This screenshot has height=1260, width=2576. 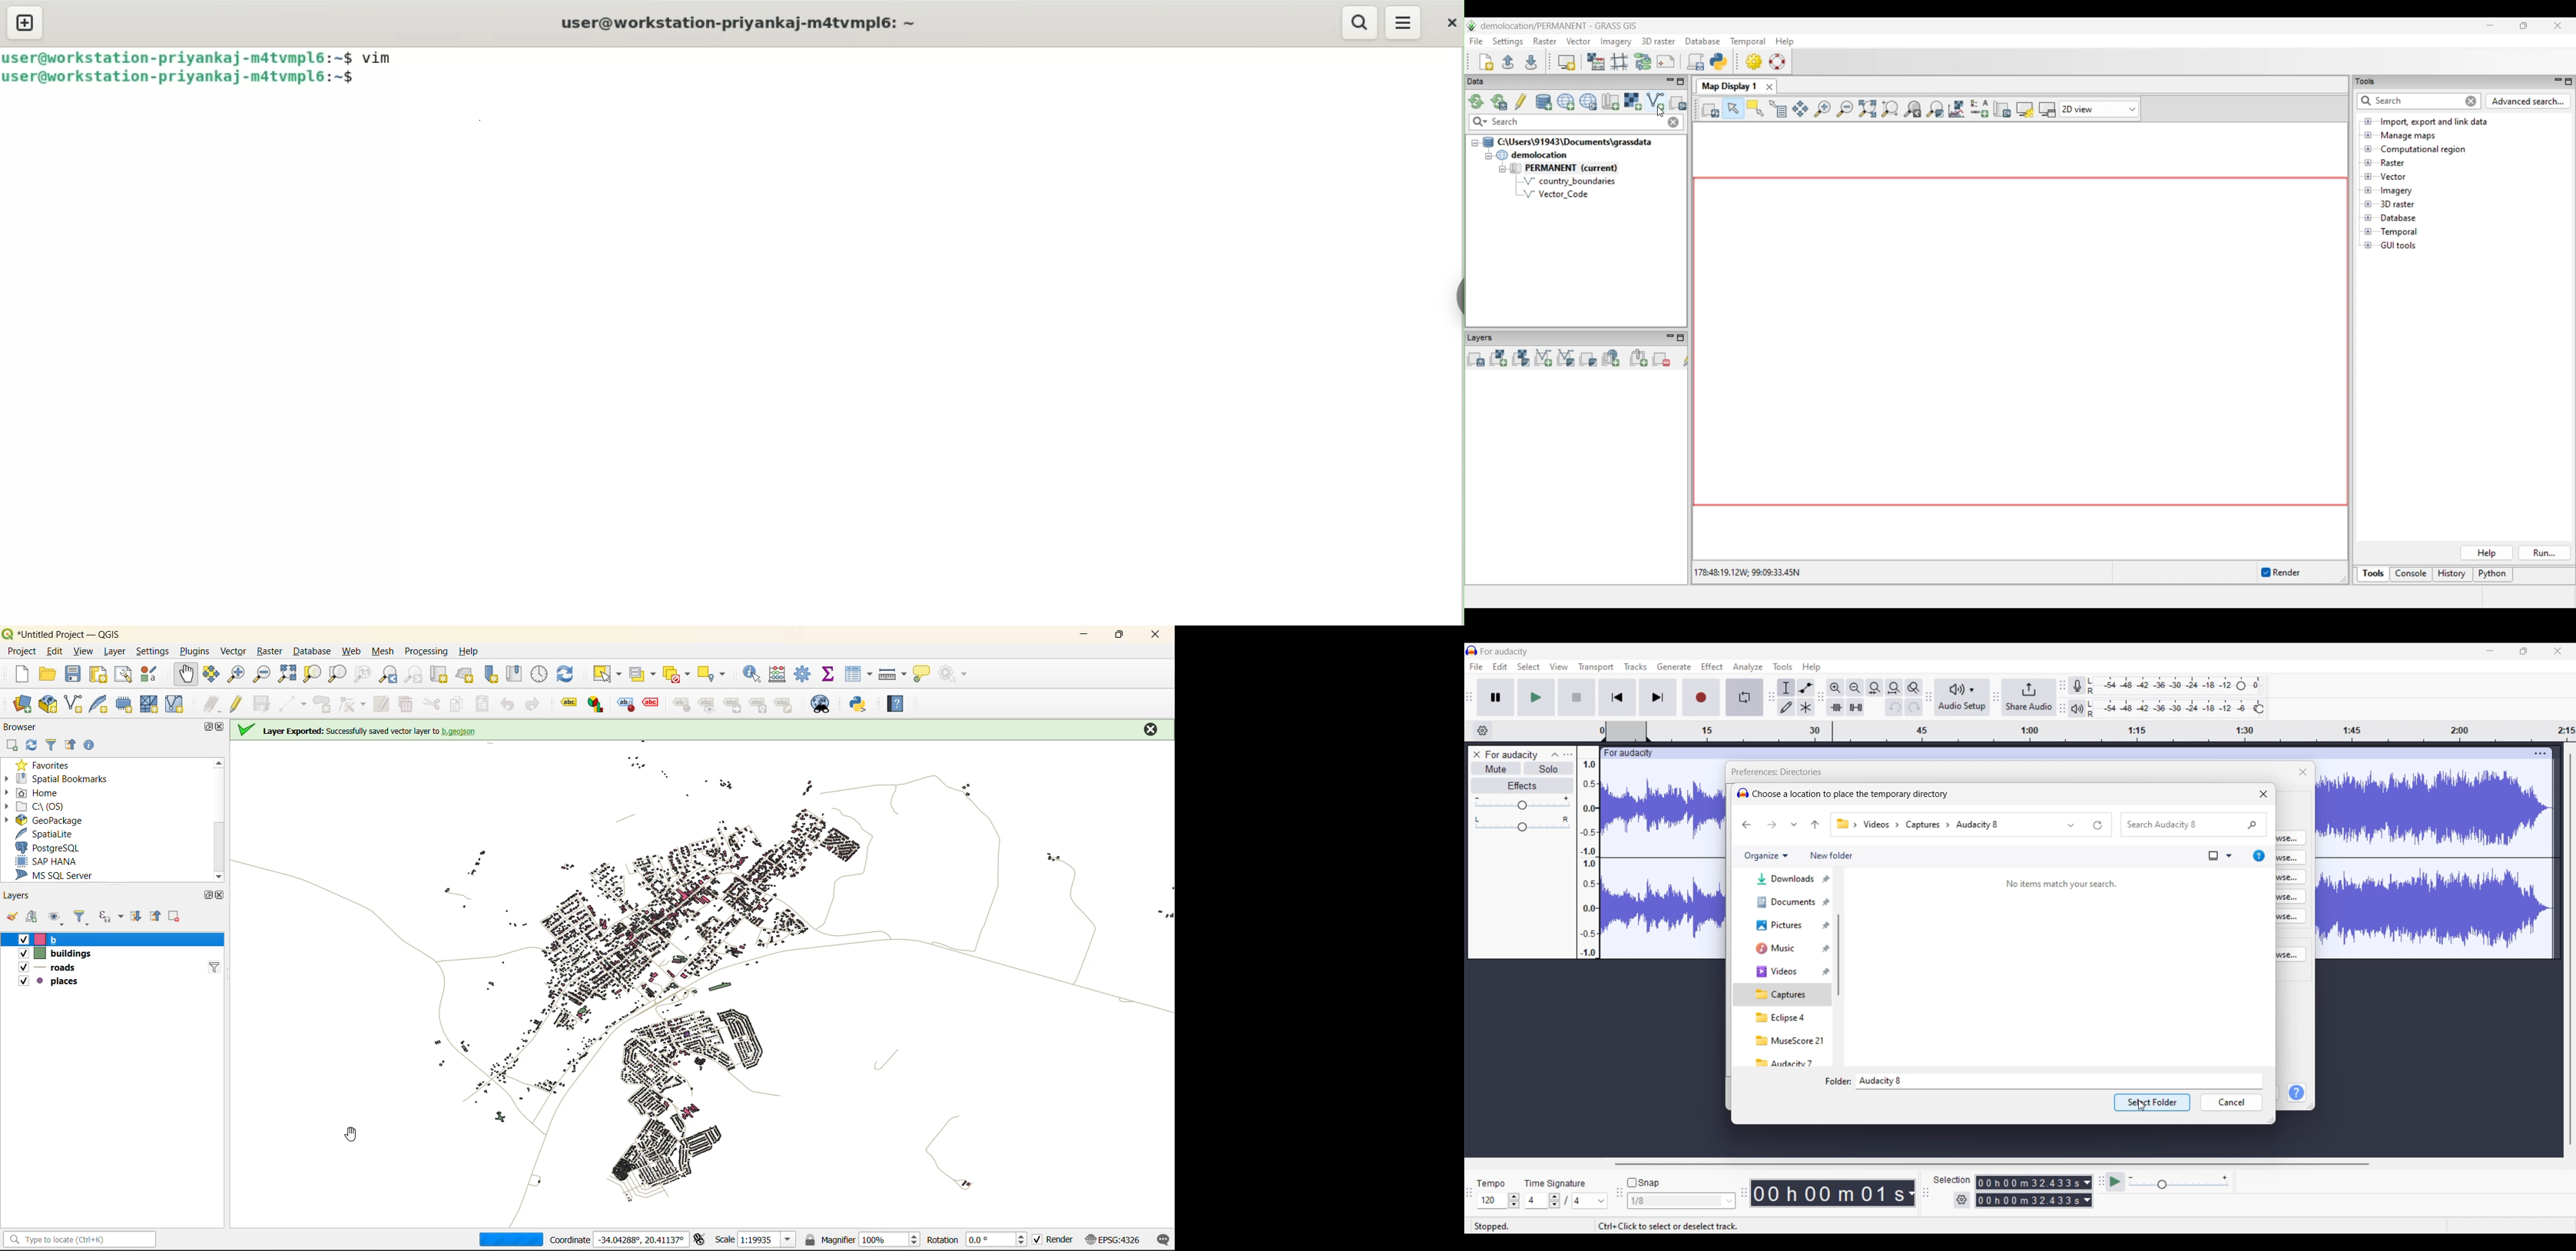 What do you see at coordinates (1745, 697) in the screenshot?
I see `Enable looping` at bounding box center [1745, 697].